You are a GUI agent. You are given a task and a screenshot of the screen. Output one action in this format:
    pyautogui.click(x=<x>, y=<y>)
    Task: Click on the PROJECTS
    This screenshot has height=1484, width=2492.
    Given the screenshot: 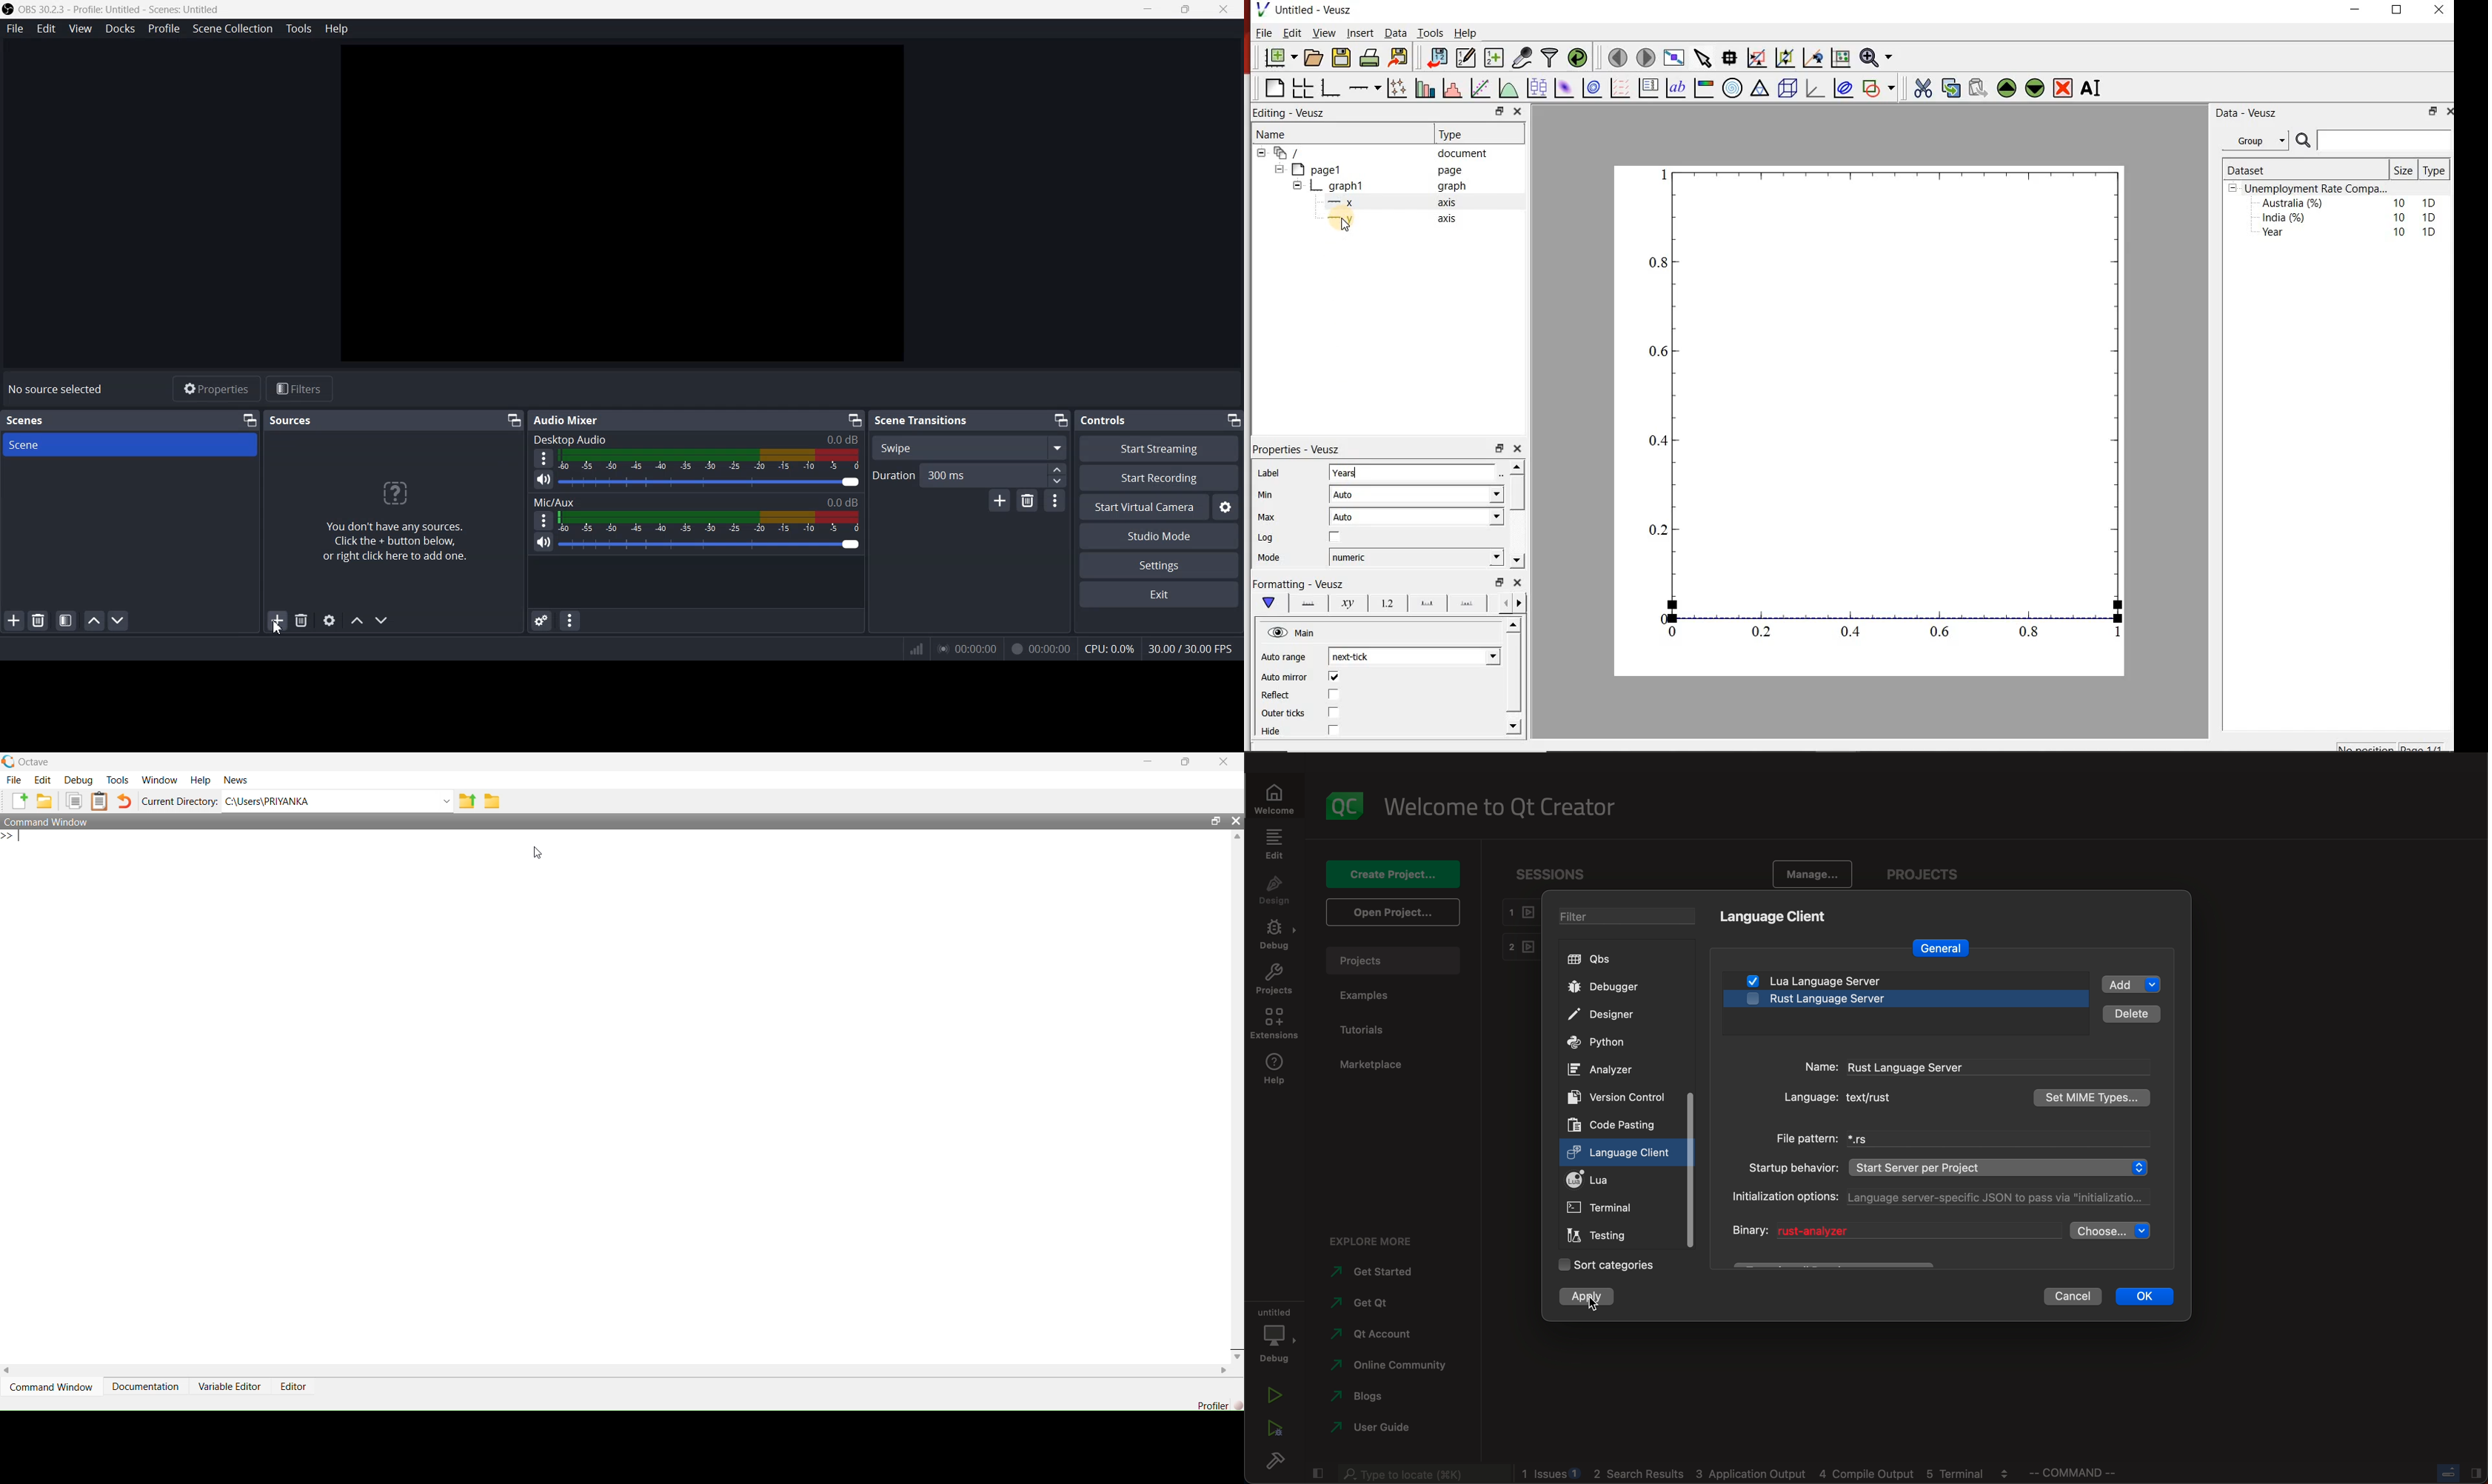 What is the action you would take?
    pyautogui.click(x=1927, y=875)
    